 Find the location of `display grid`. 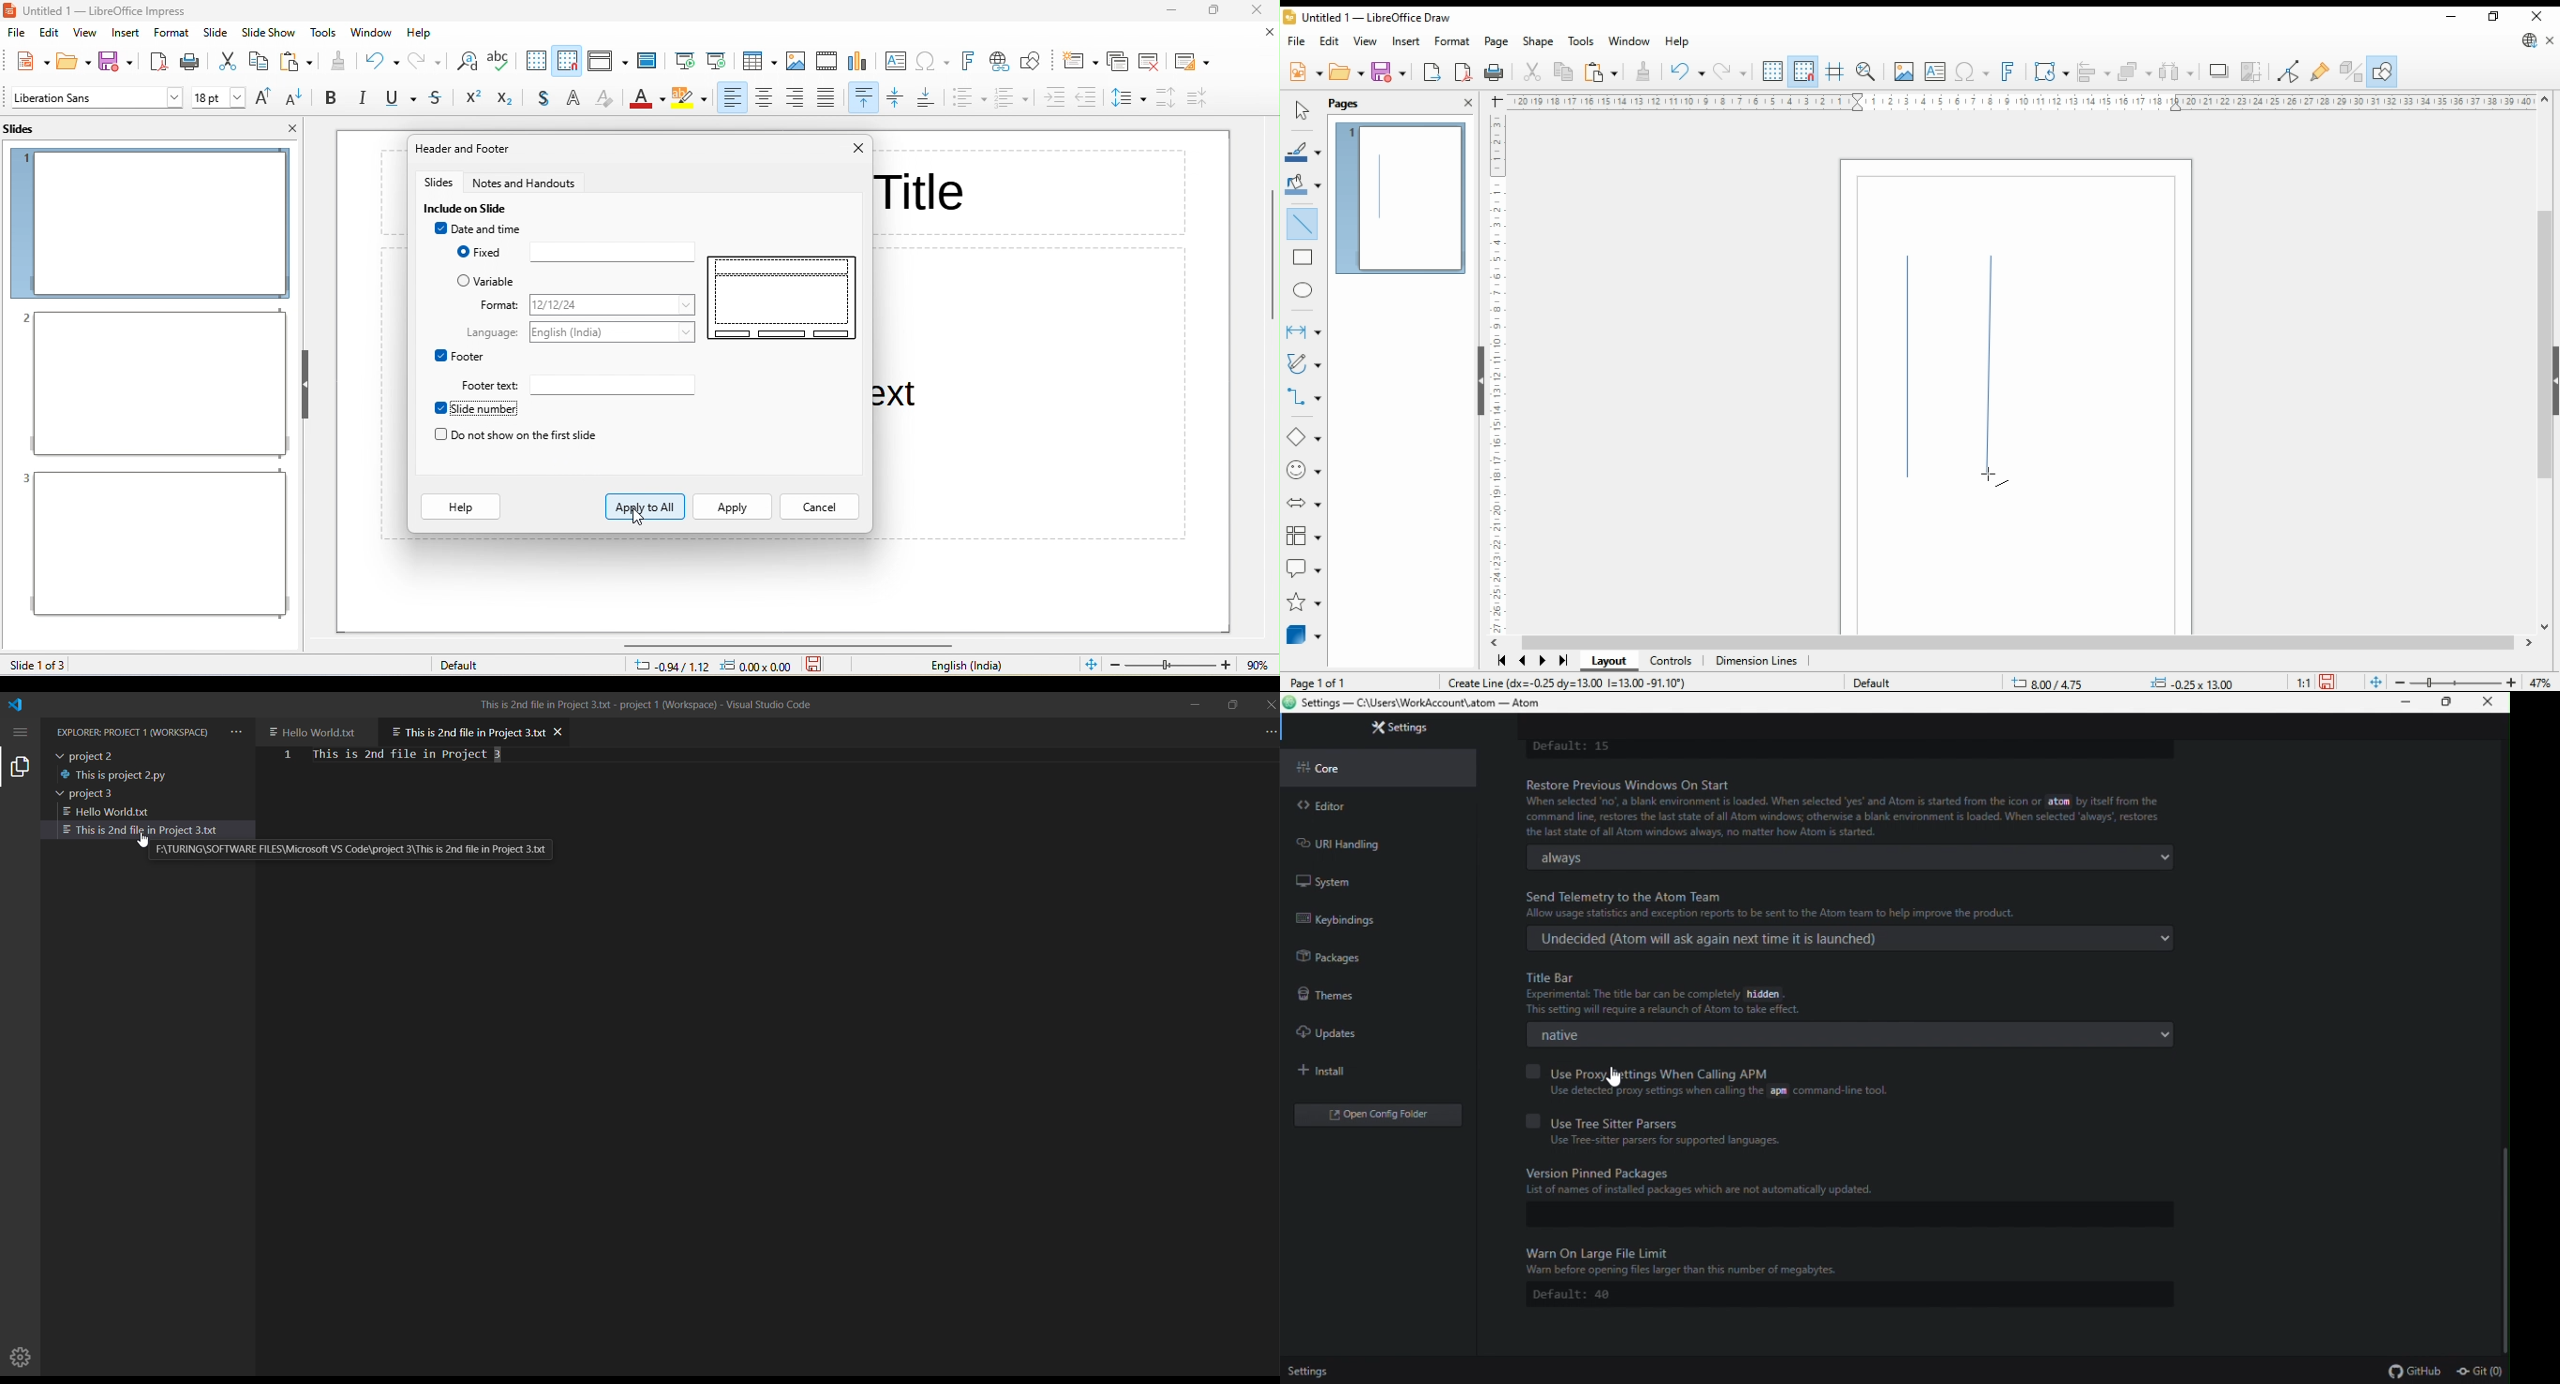

display grid is located at coordinates (534, 61).